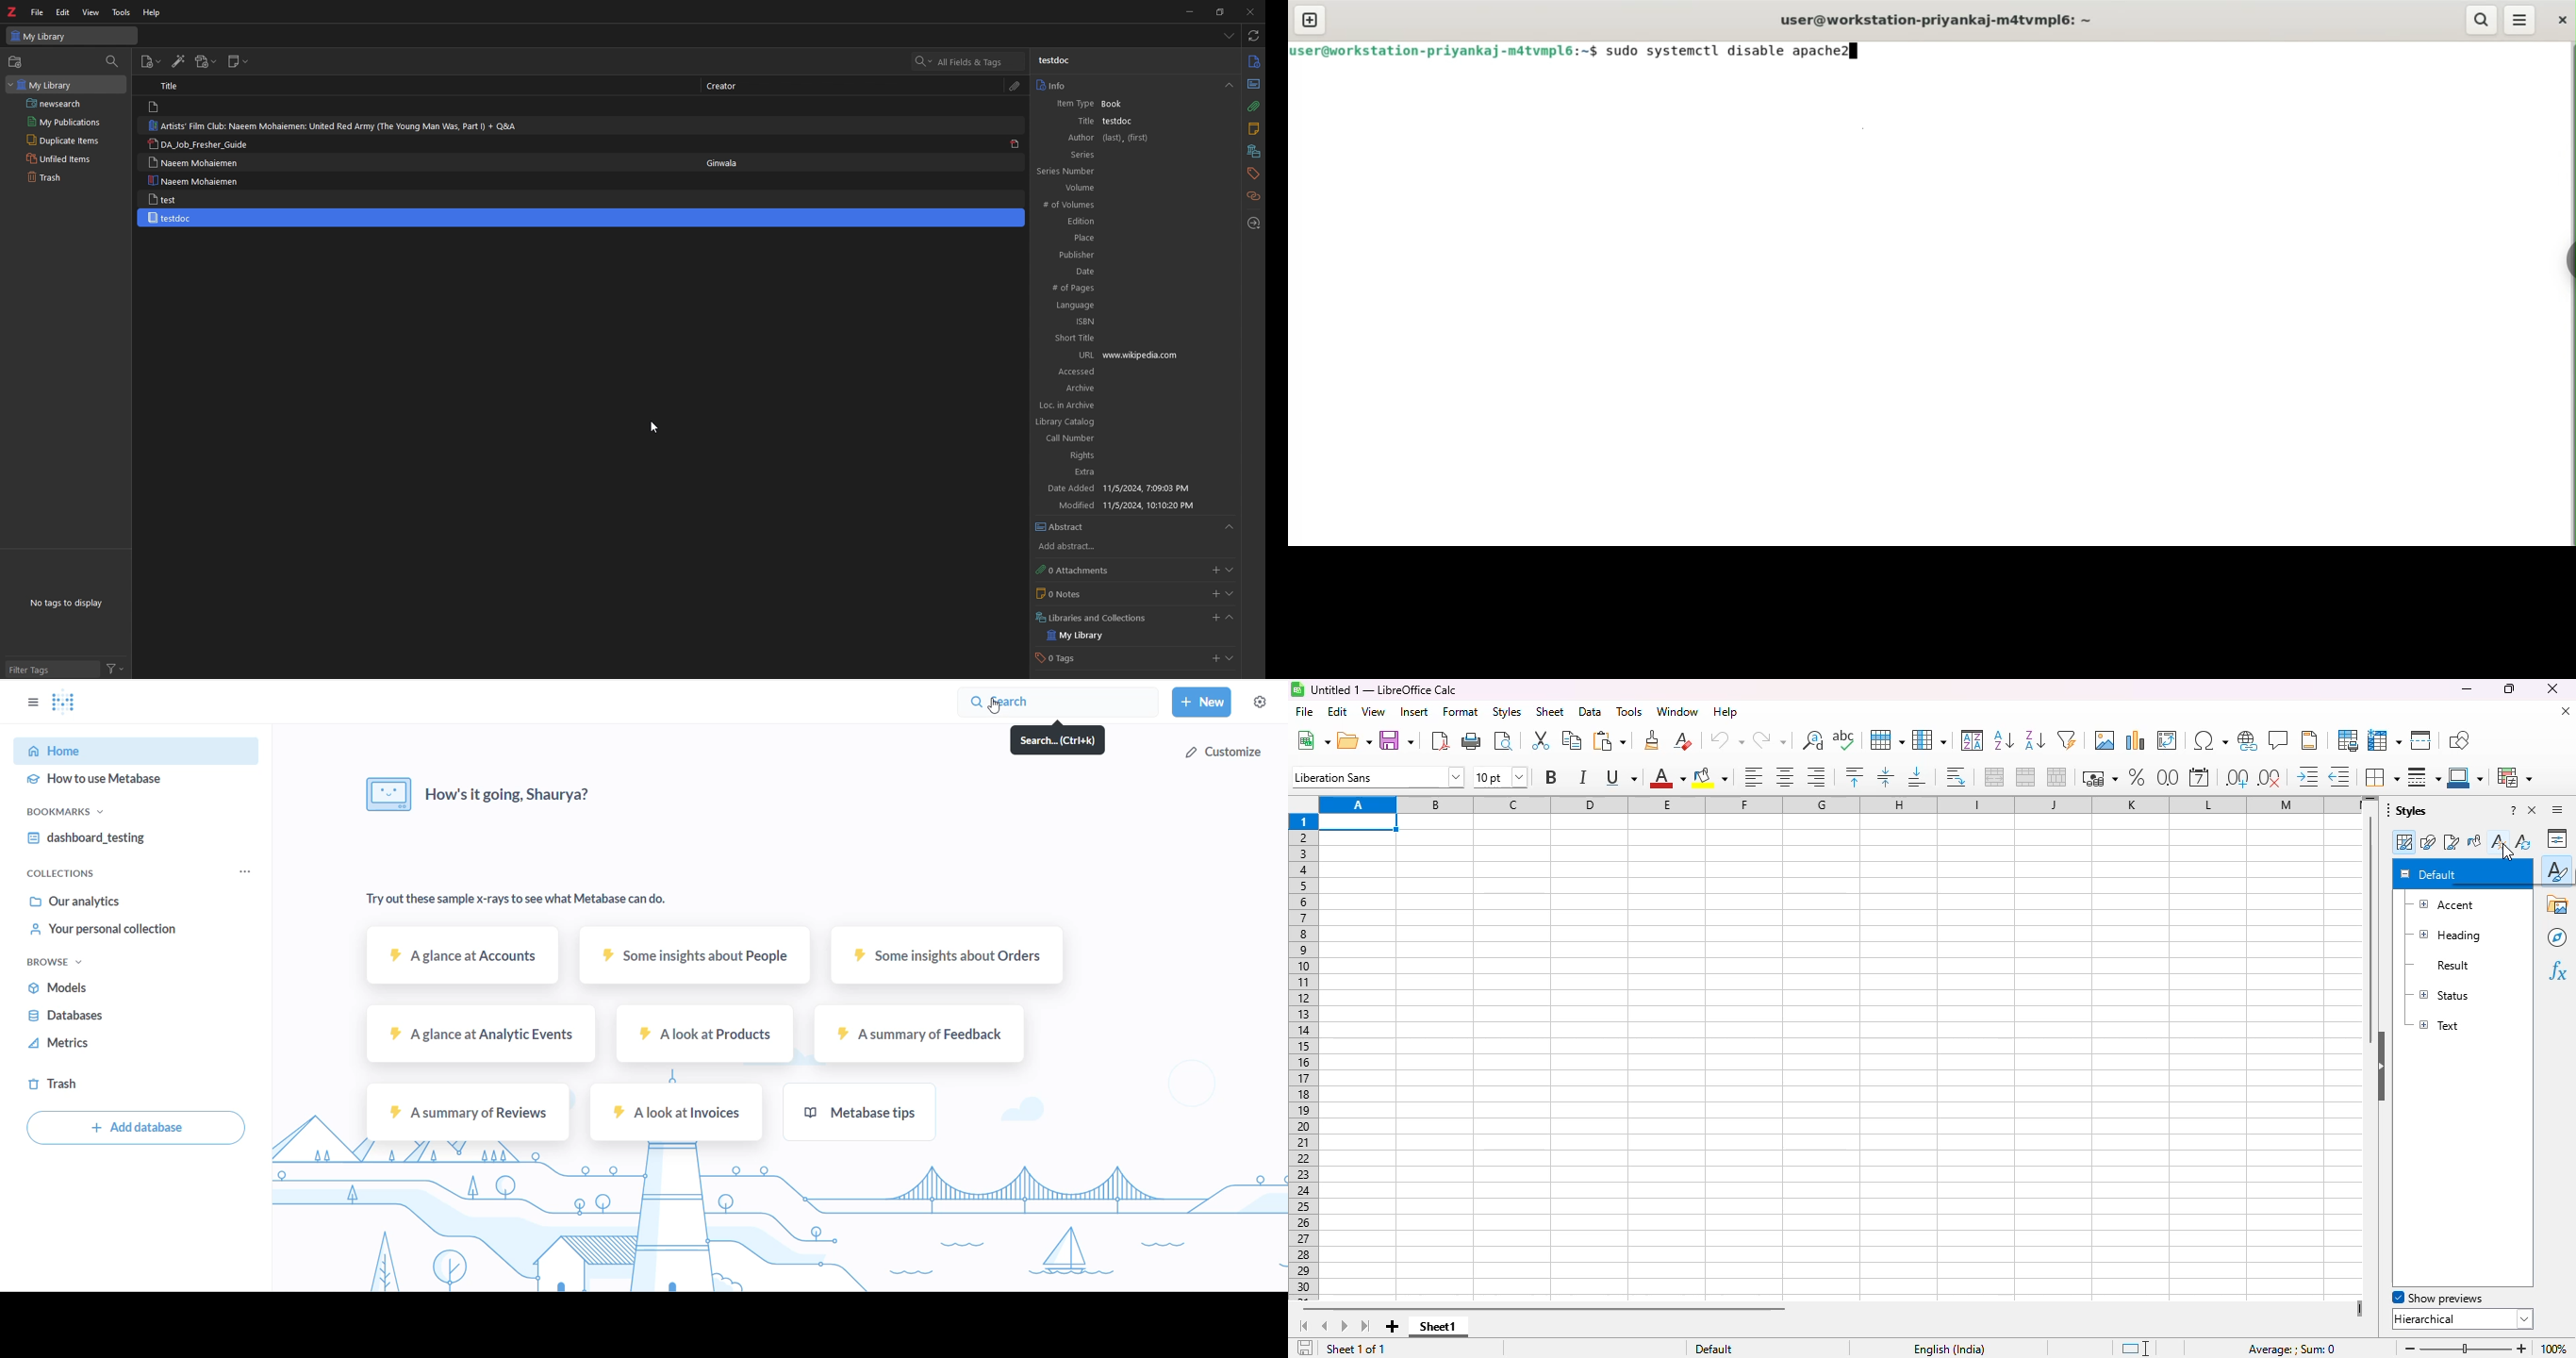 The width and height of the screenshot is (2576, 1372). I want to click on # of Pages, so click(1115, 288).